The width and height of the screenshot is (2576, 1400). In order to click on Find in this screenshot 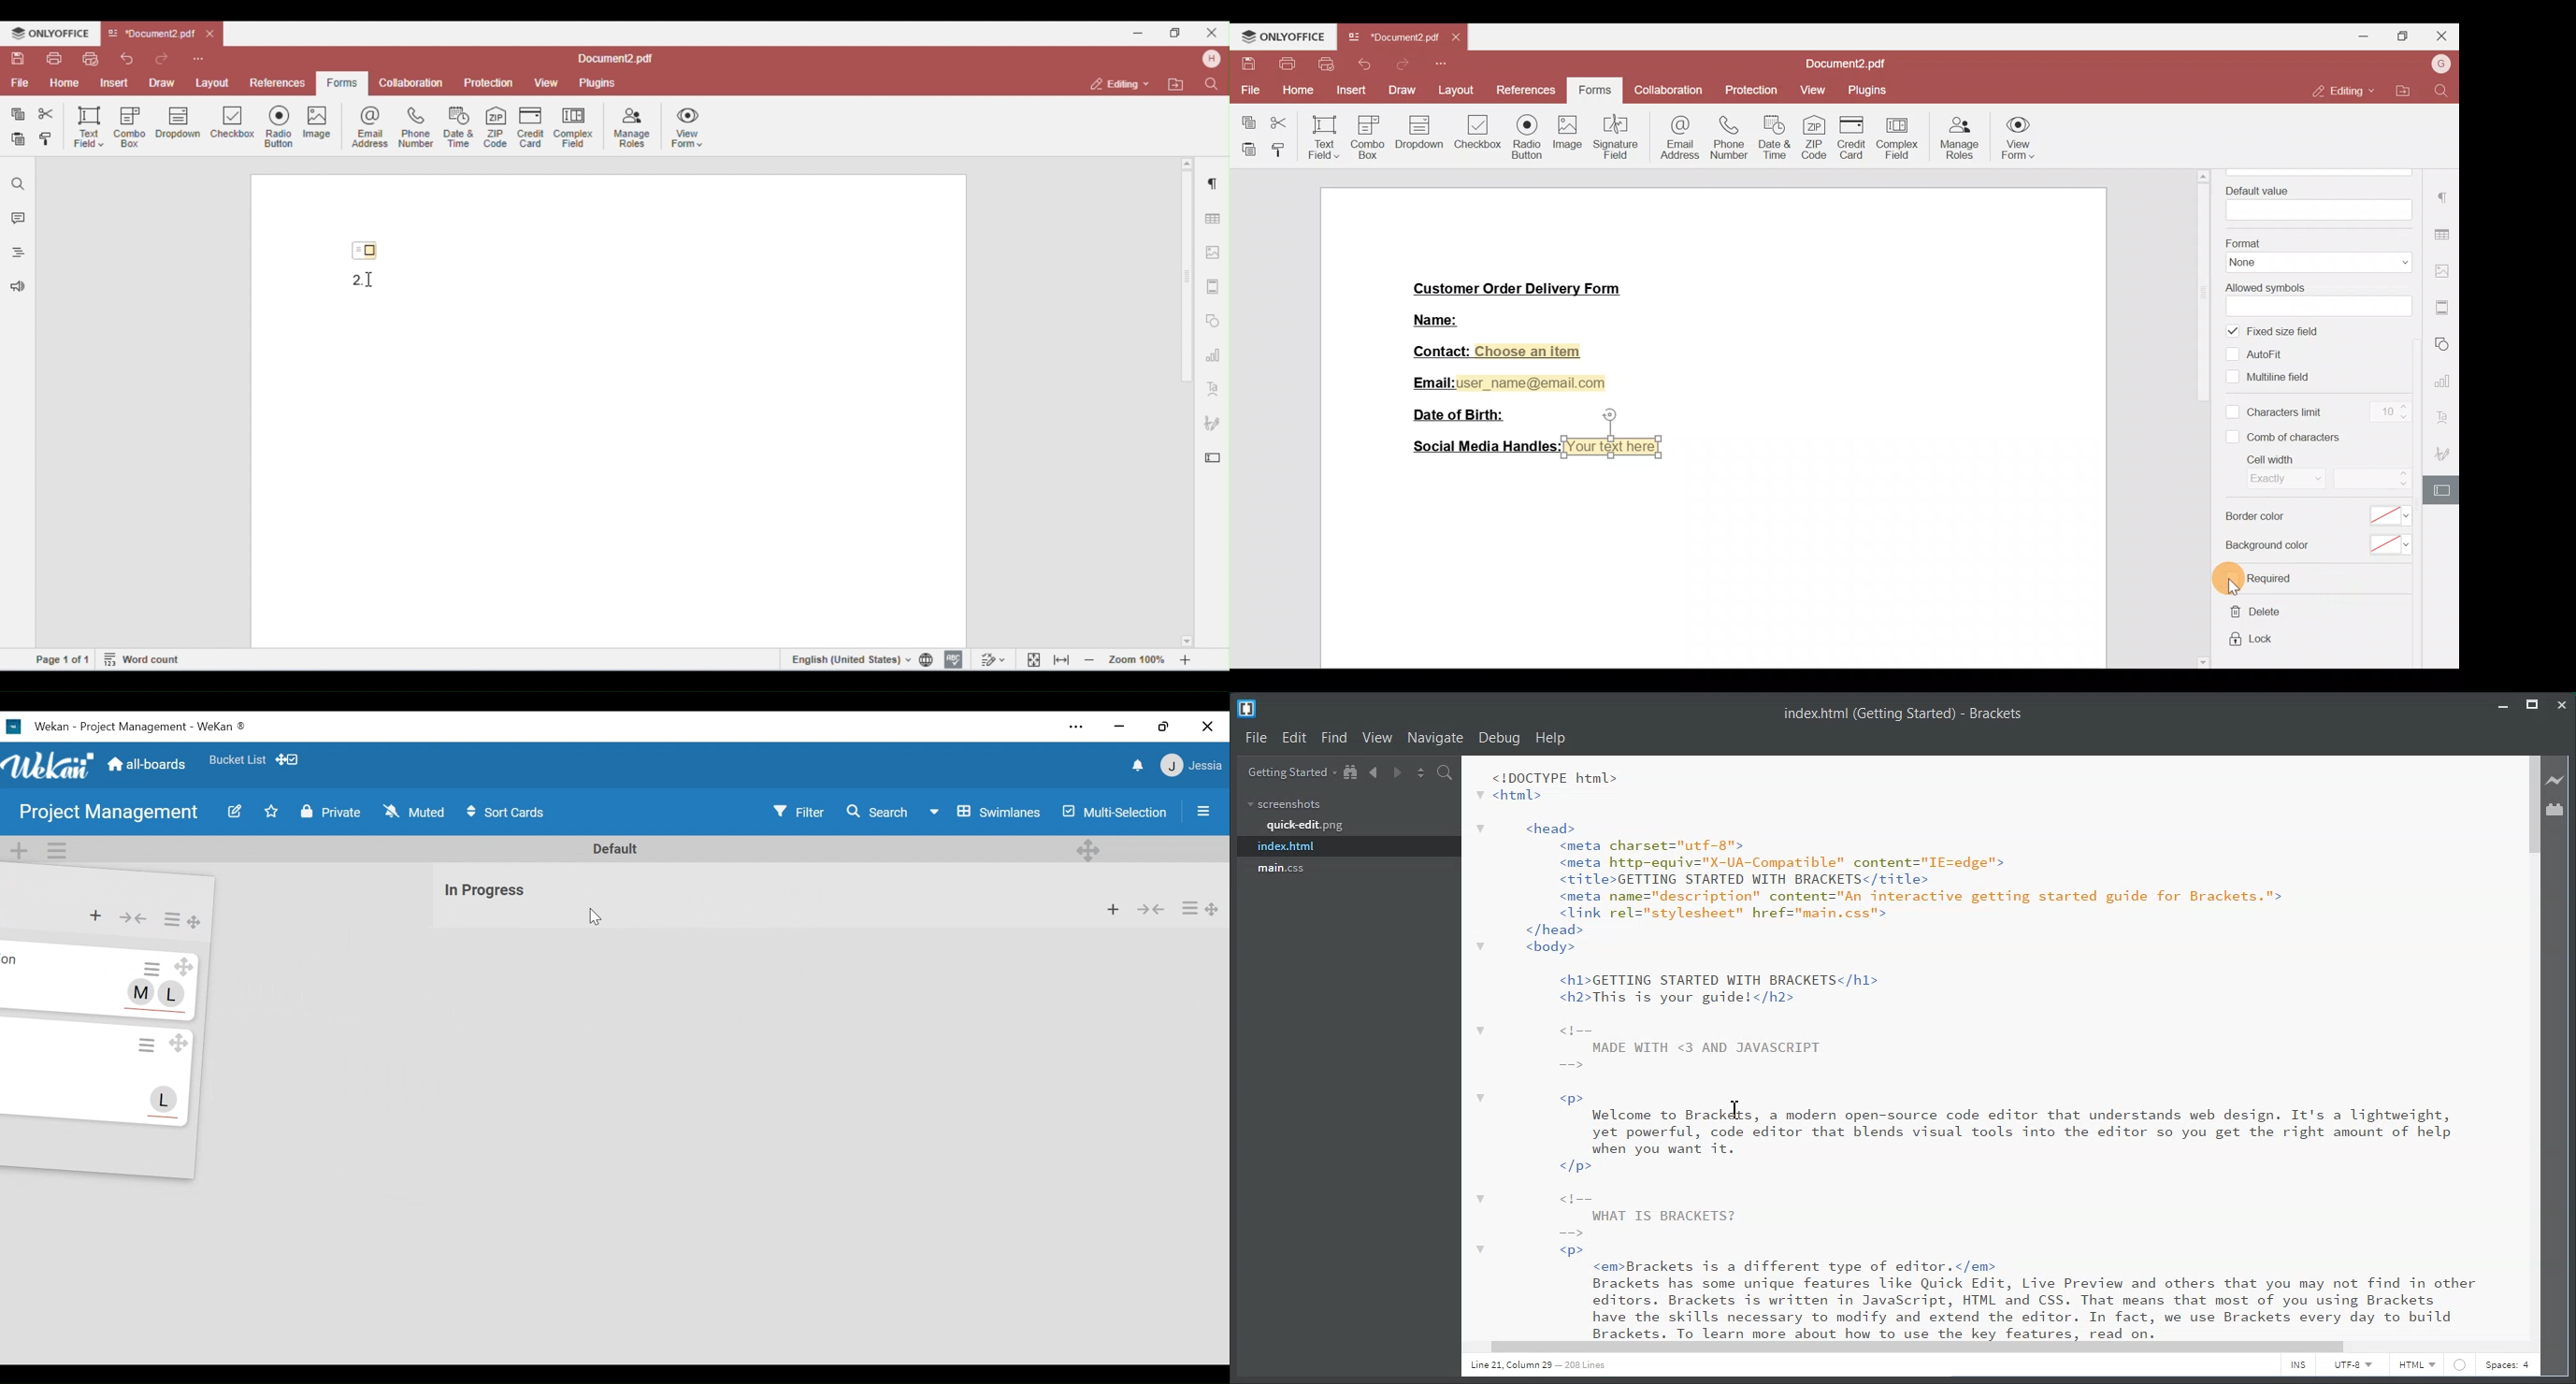, I will do `click(2443, 92)`.